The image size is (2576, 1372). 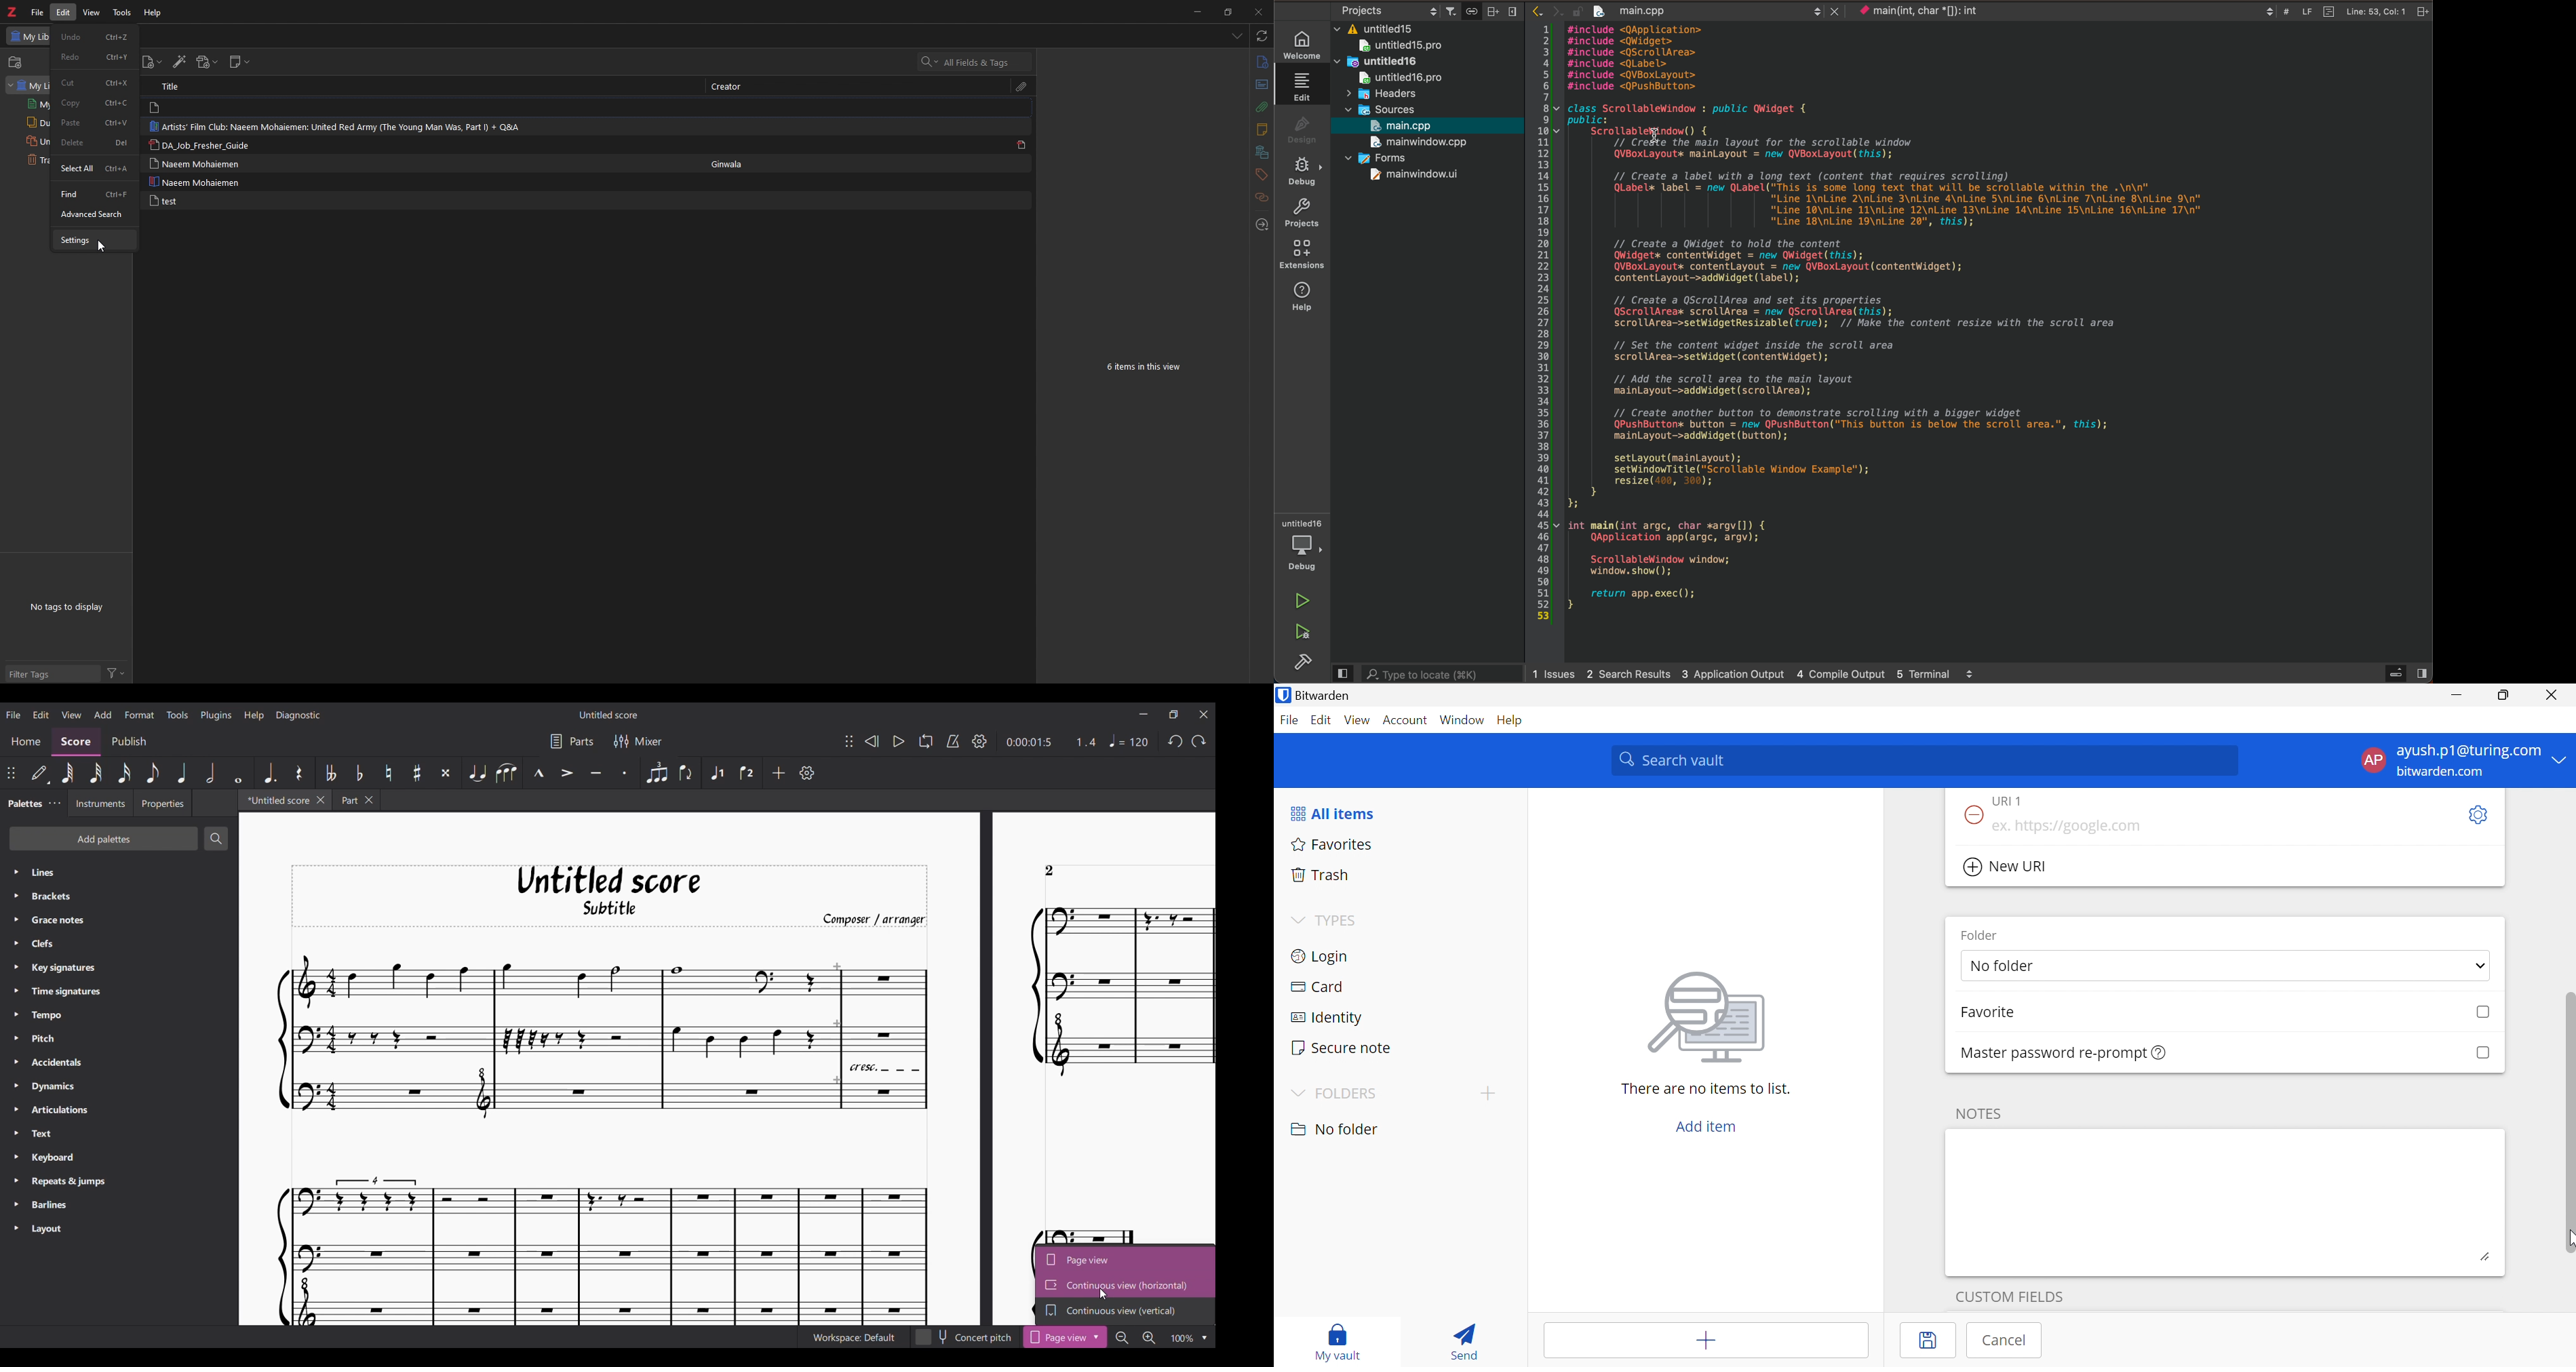 I want to click on Folder, so click(x=1980, y=934).